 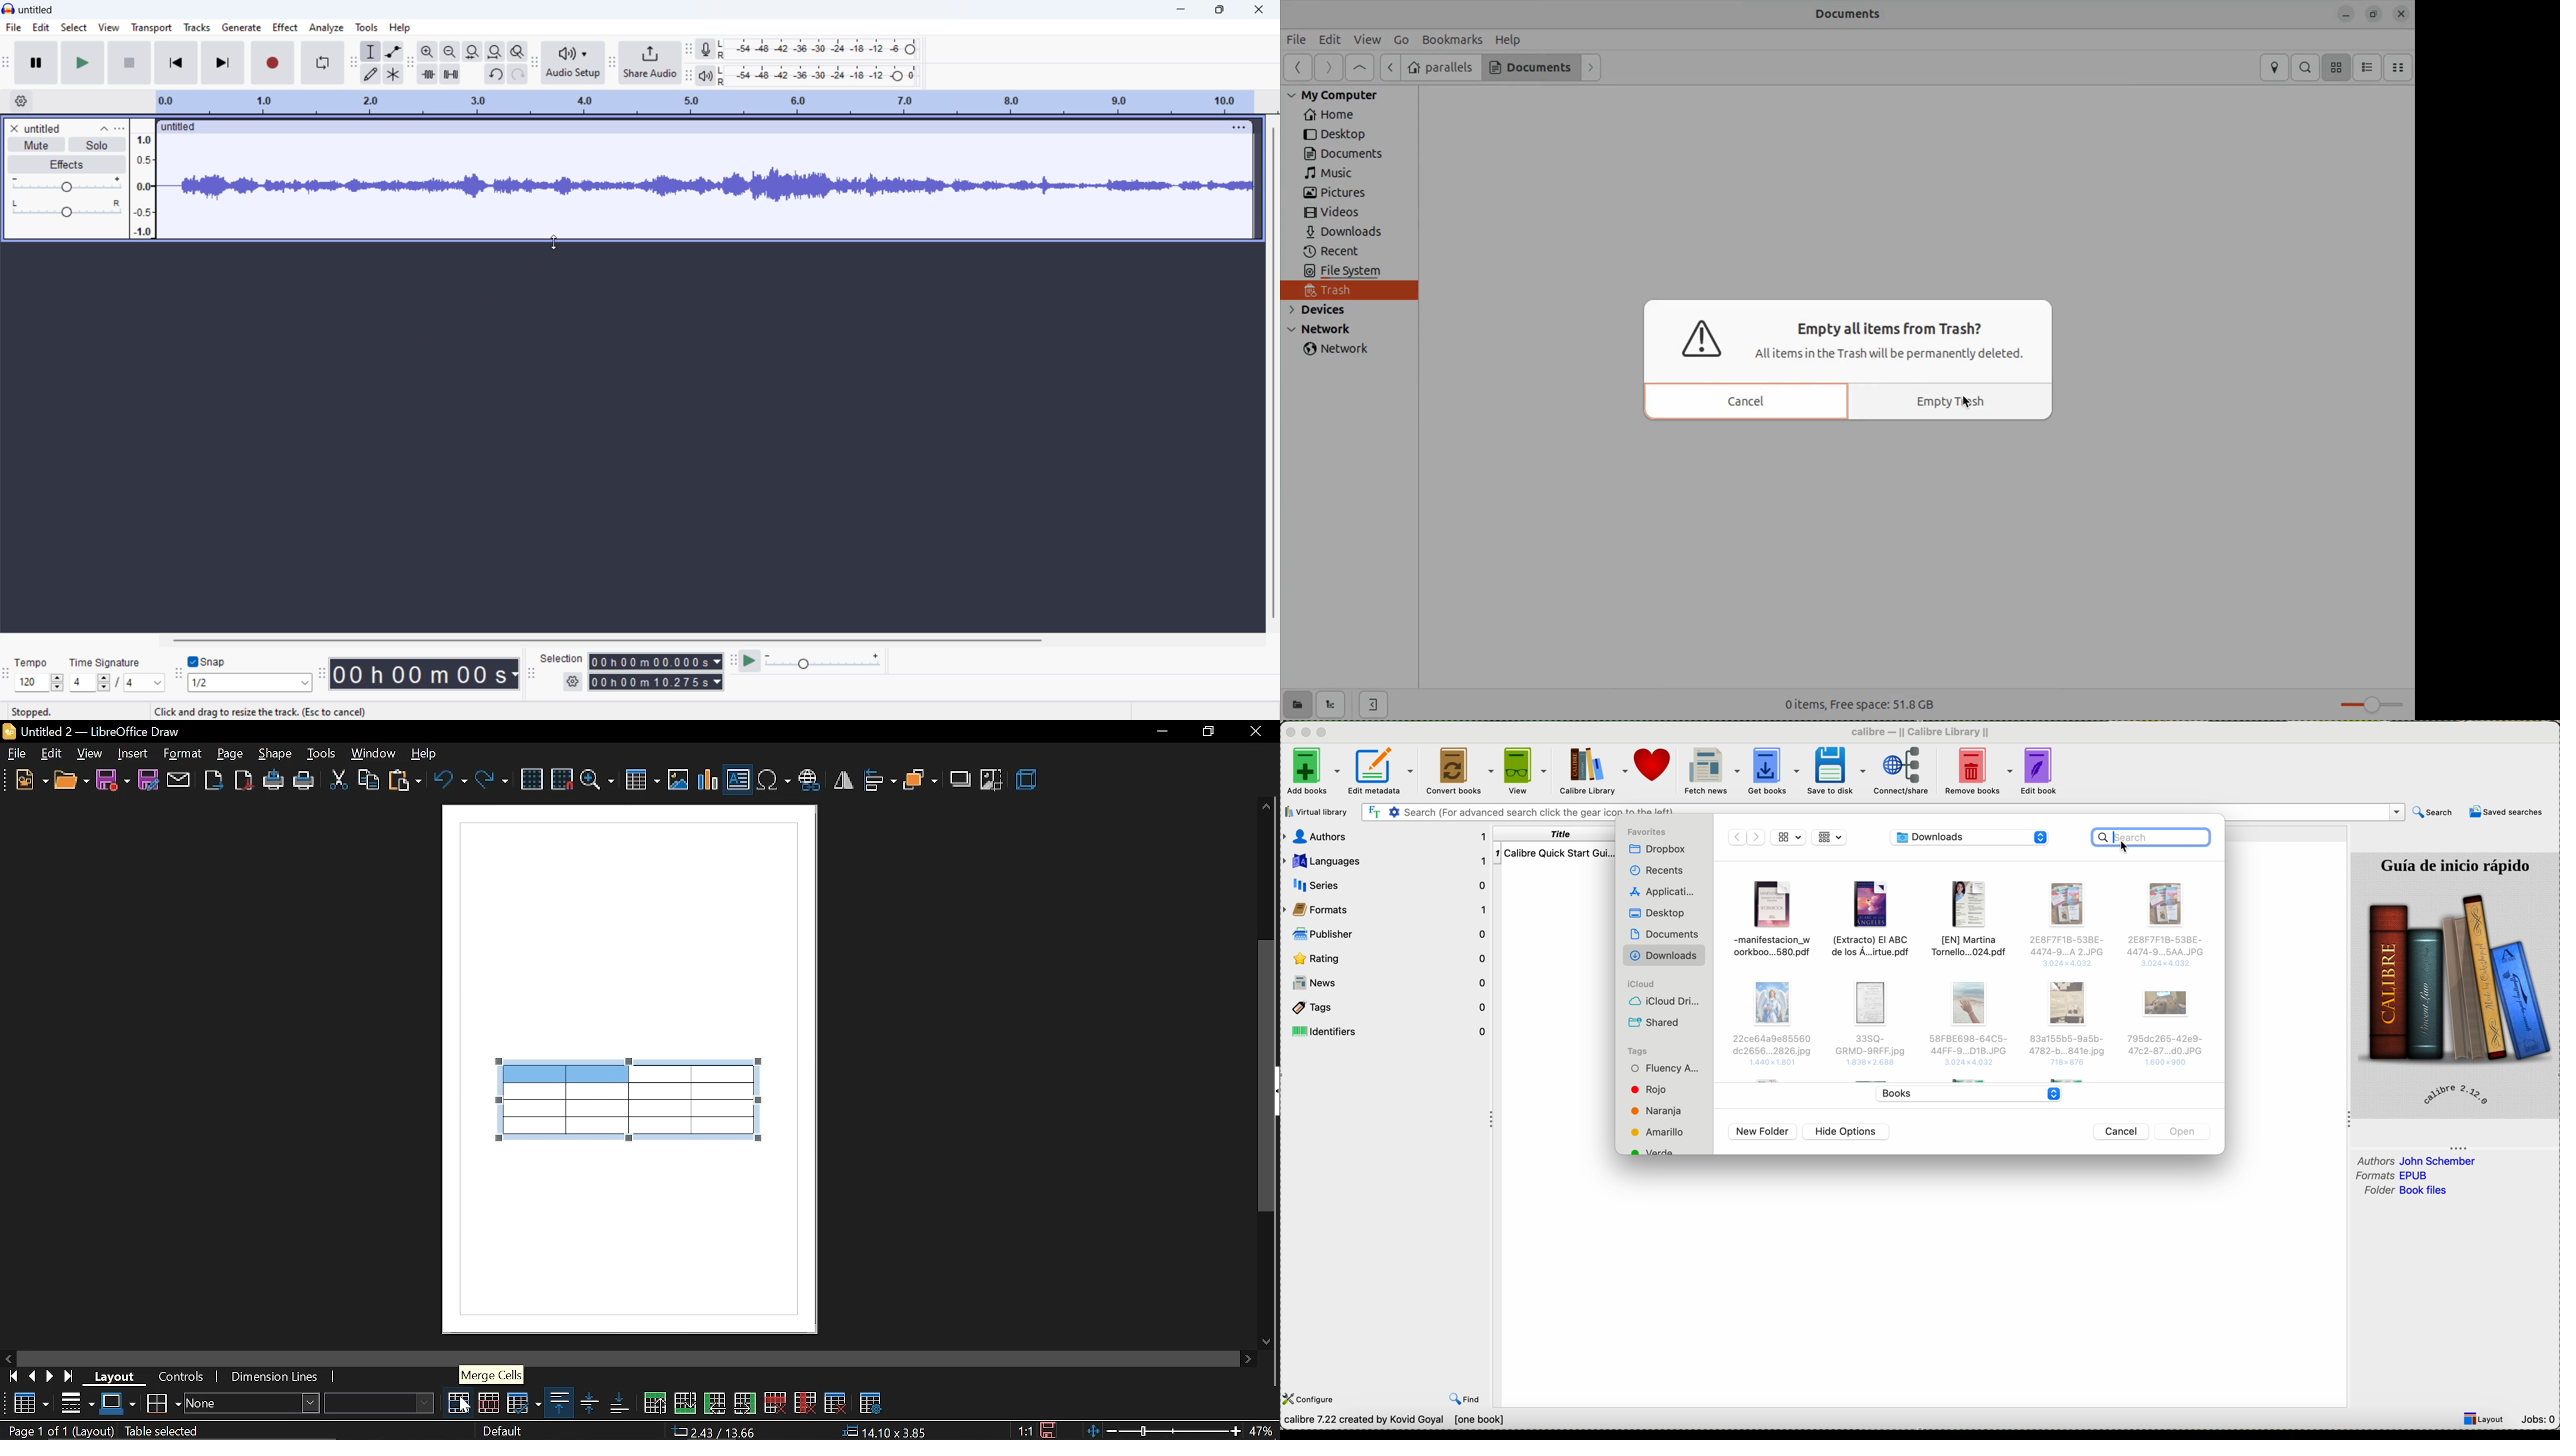 What do you see at coordinates (353, 64) in the screenshot?
I see `tools toolbar` at bounding box center [353, 64].